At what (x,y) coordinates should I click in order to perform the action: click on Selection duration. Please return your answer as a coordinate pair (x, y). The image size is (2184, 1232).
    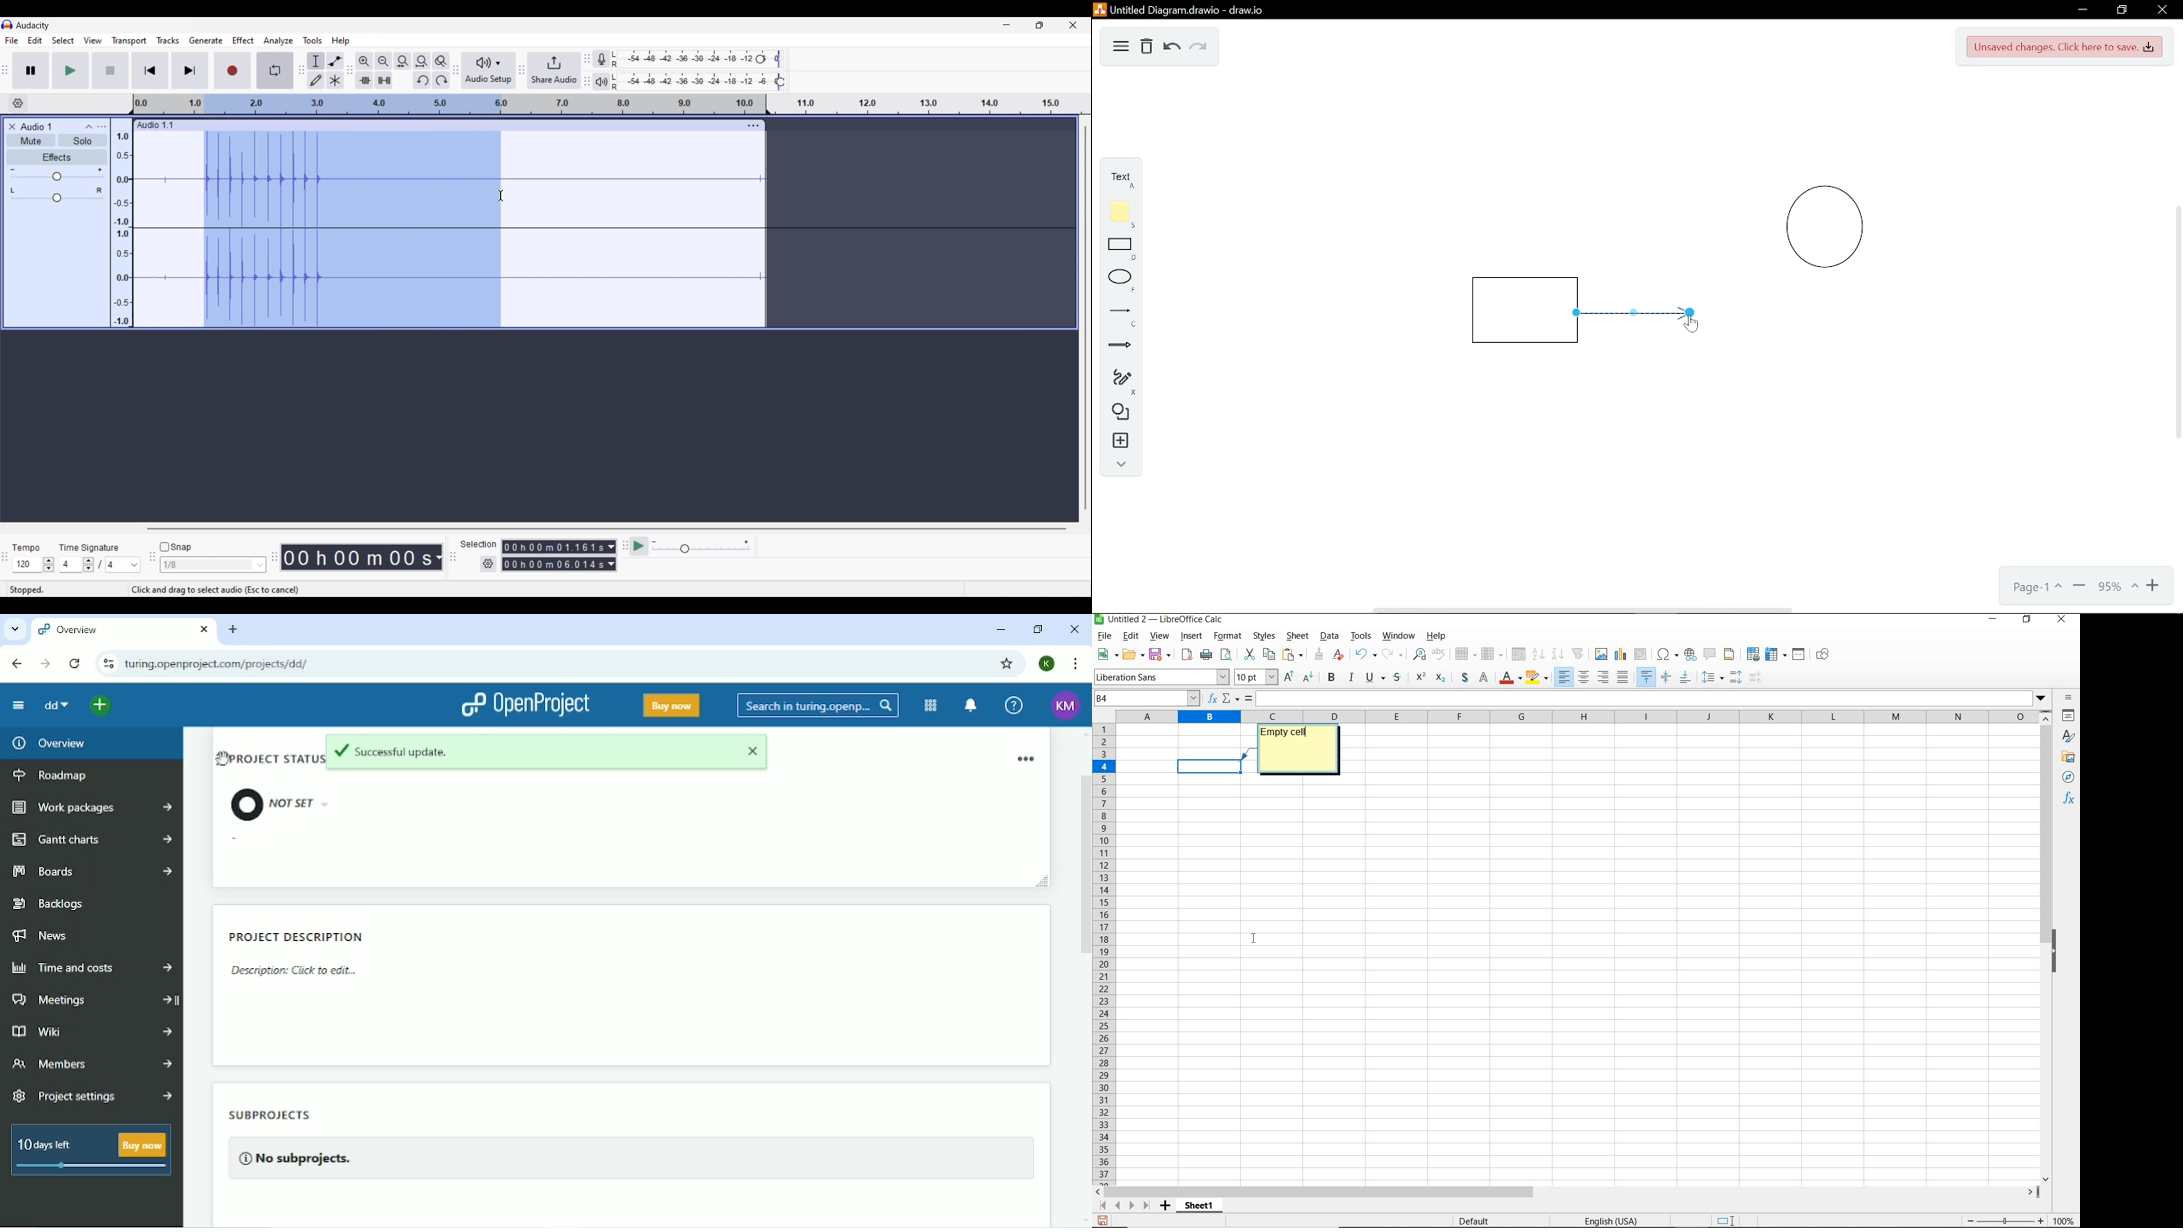
    Looking at the image, I should click on (553, 555).